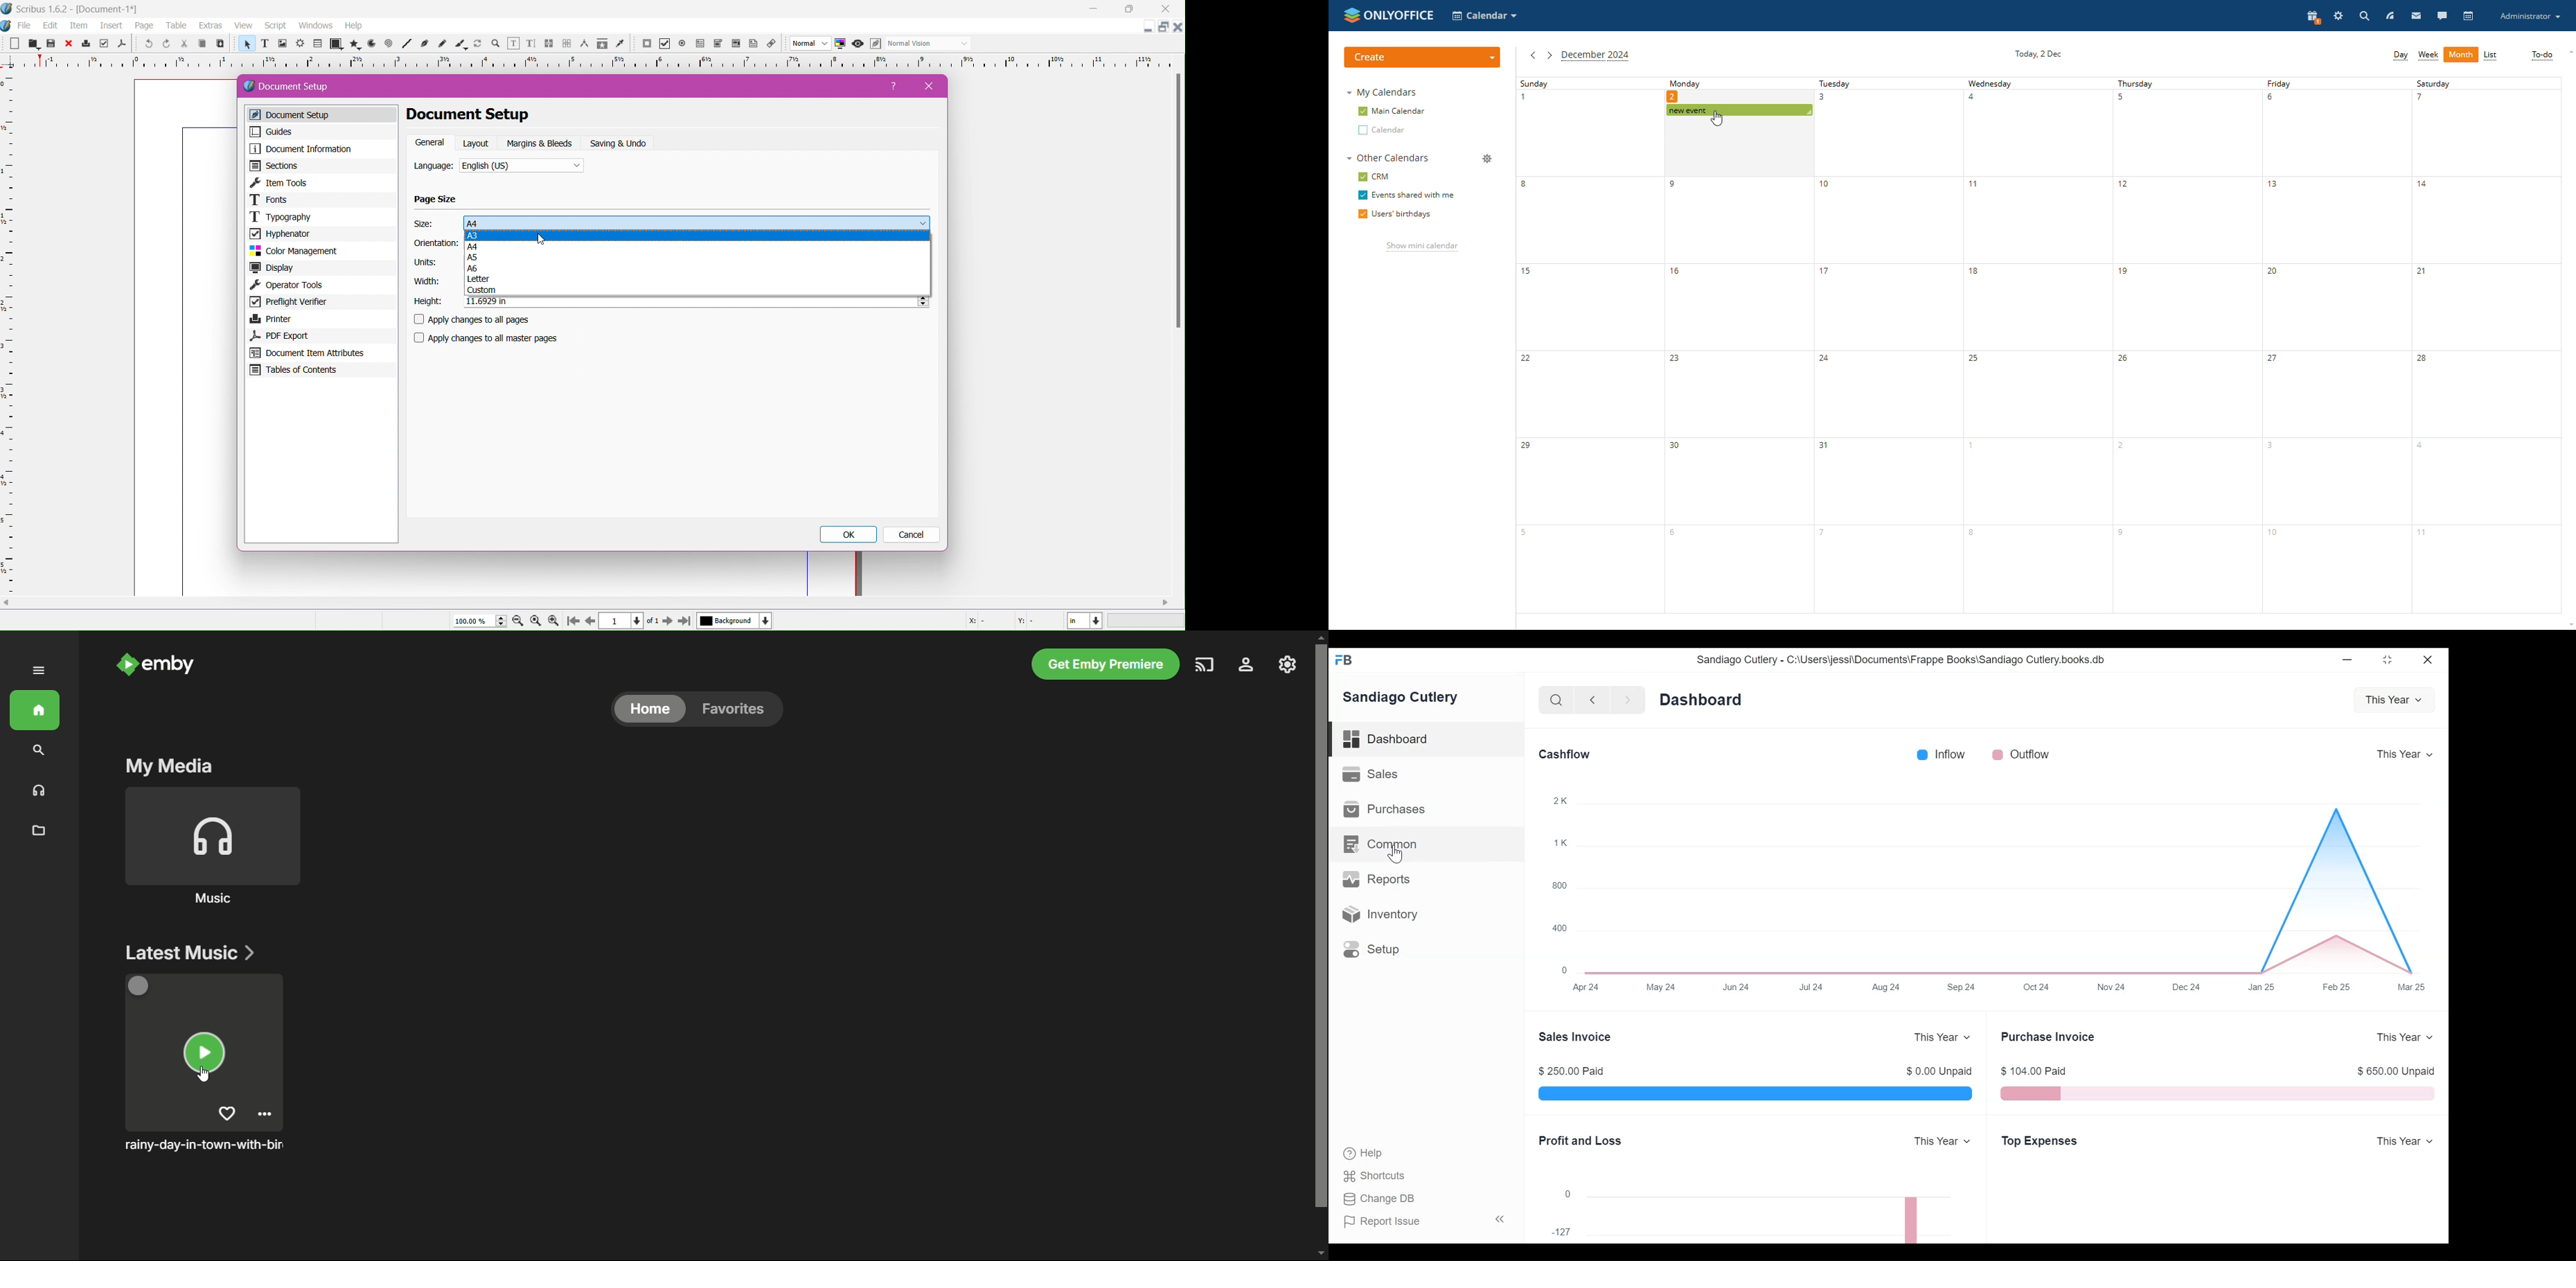  Describe the element at coordinates (2389, 659) in the screenshot. I see `minimize` at that location.